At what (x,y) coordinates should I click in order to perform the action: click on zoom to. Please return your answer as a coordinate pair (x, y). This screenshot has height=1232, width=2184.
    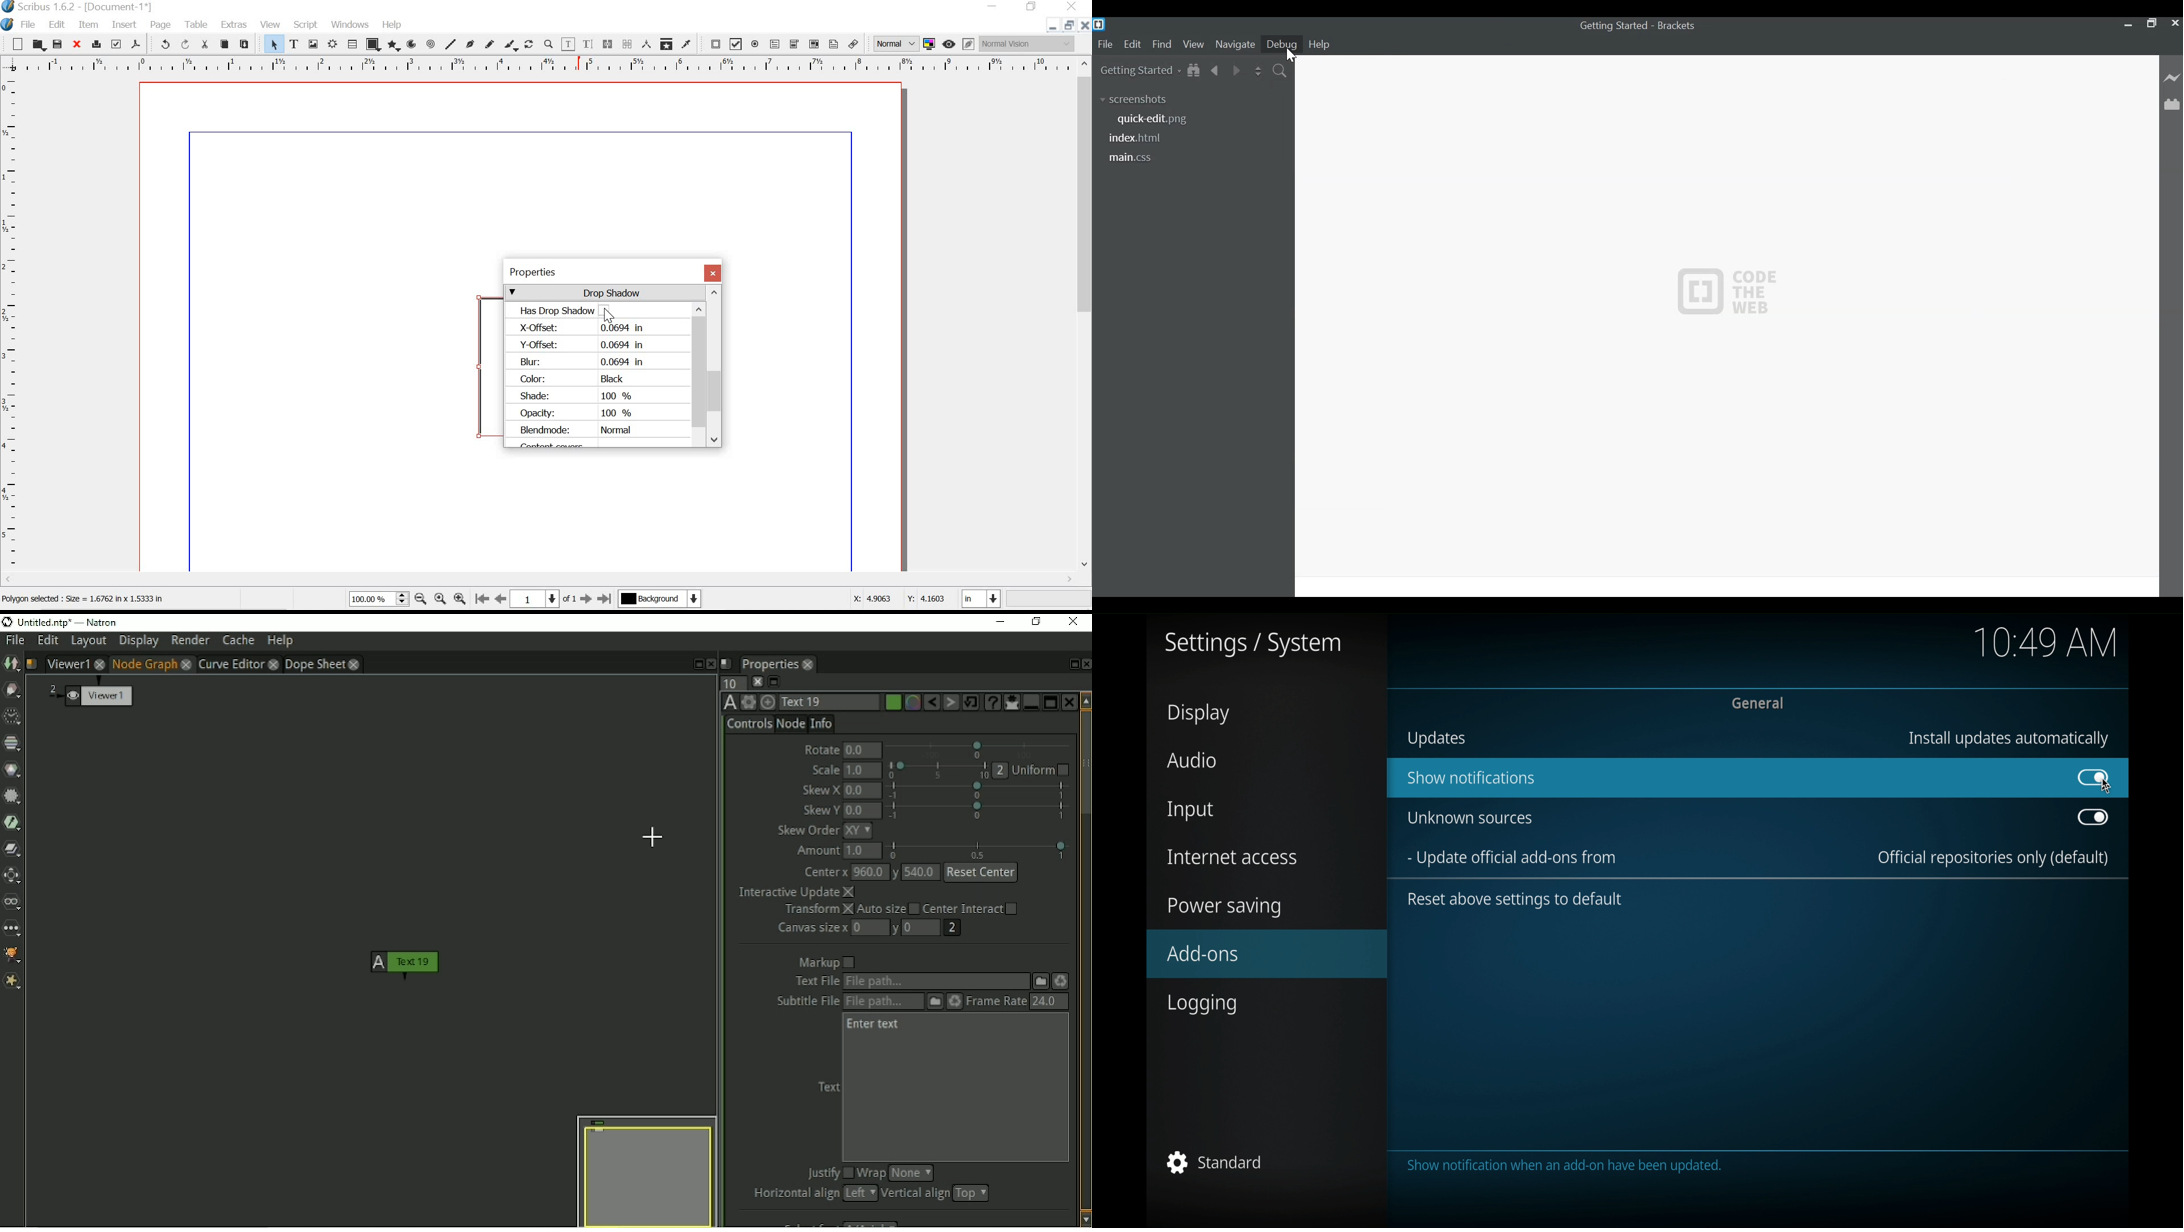
    Looking at the image, I should click on (442, 601).